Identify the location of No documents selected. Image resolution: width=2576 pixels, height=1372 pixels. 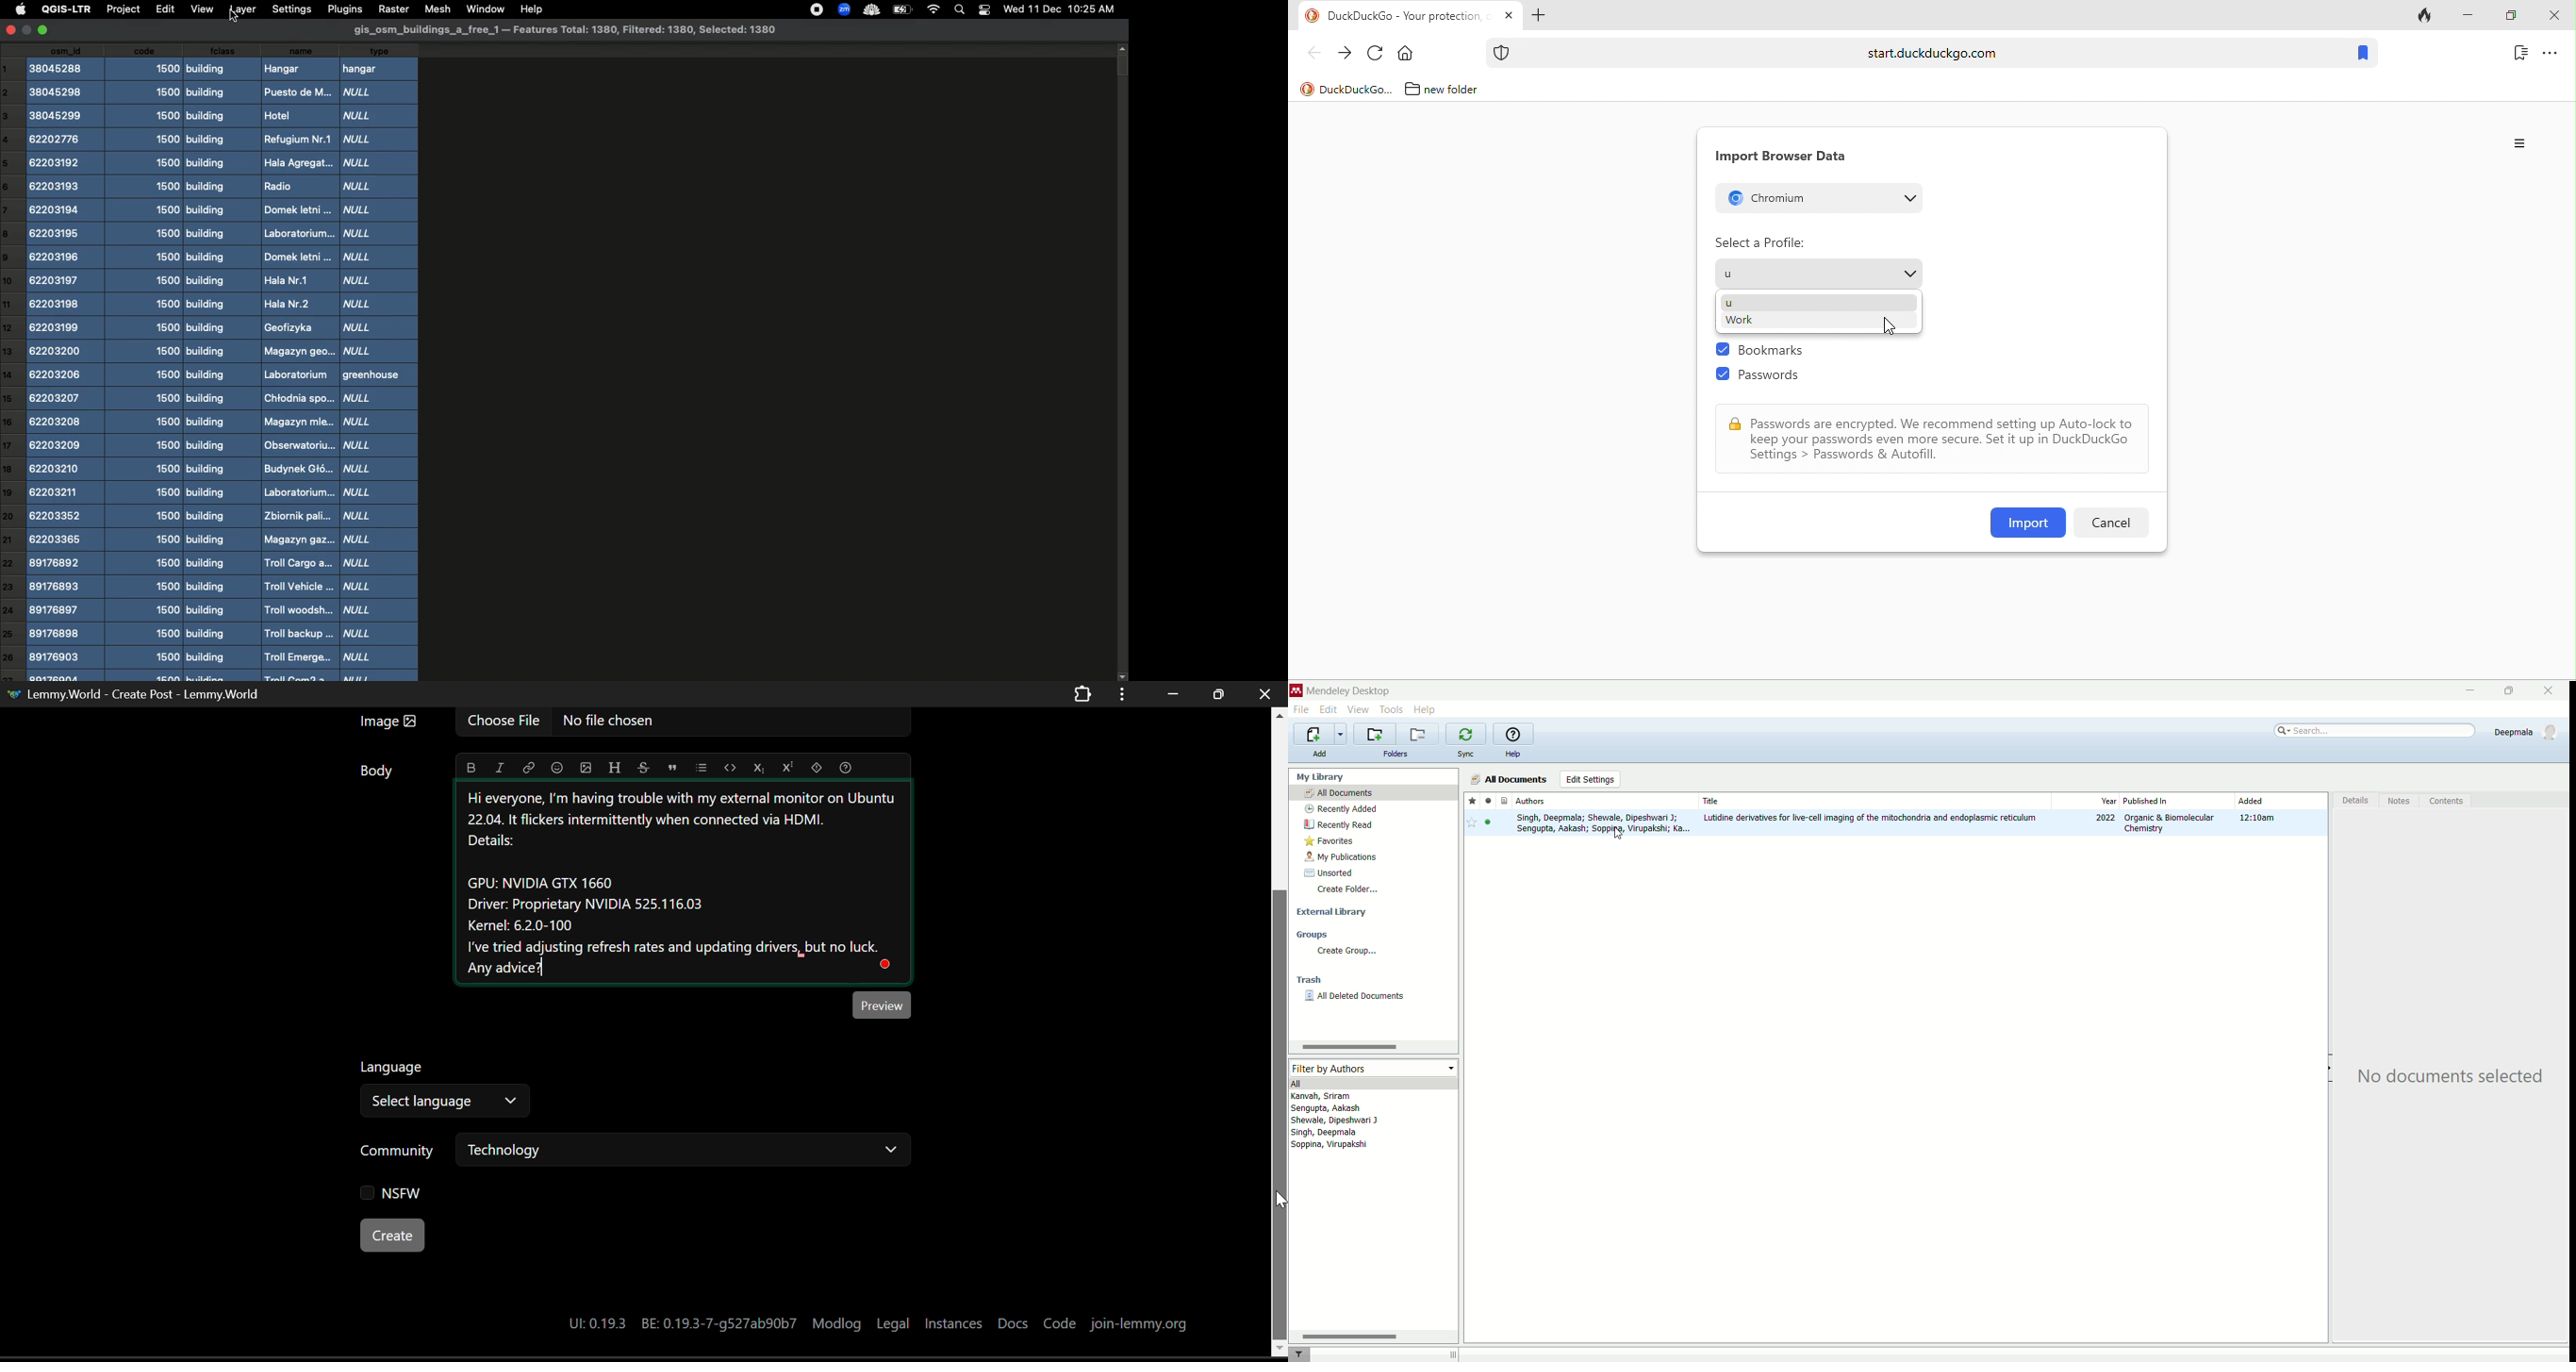
(2450, 1074).